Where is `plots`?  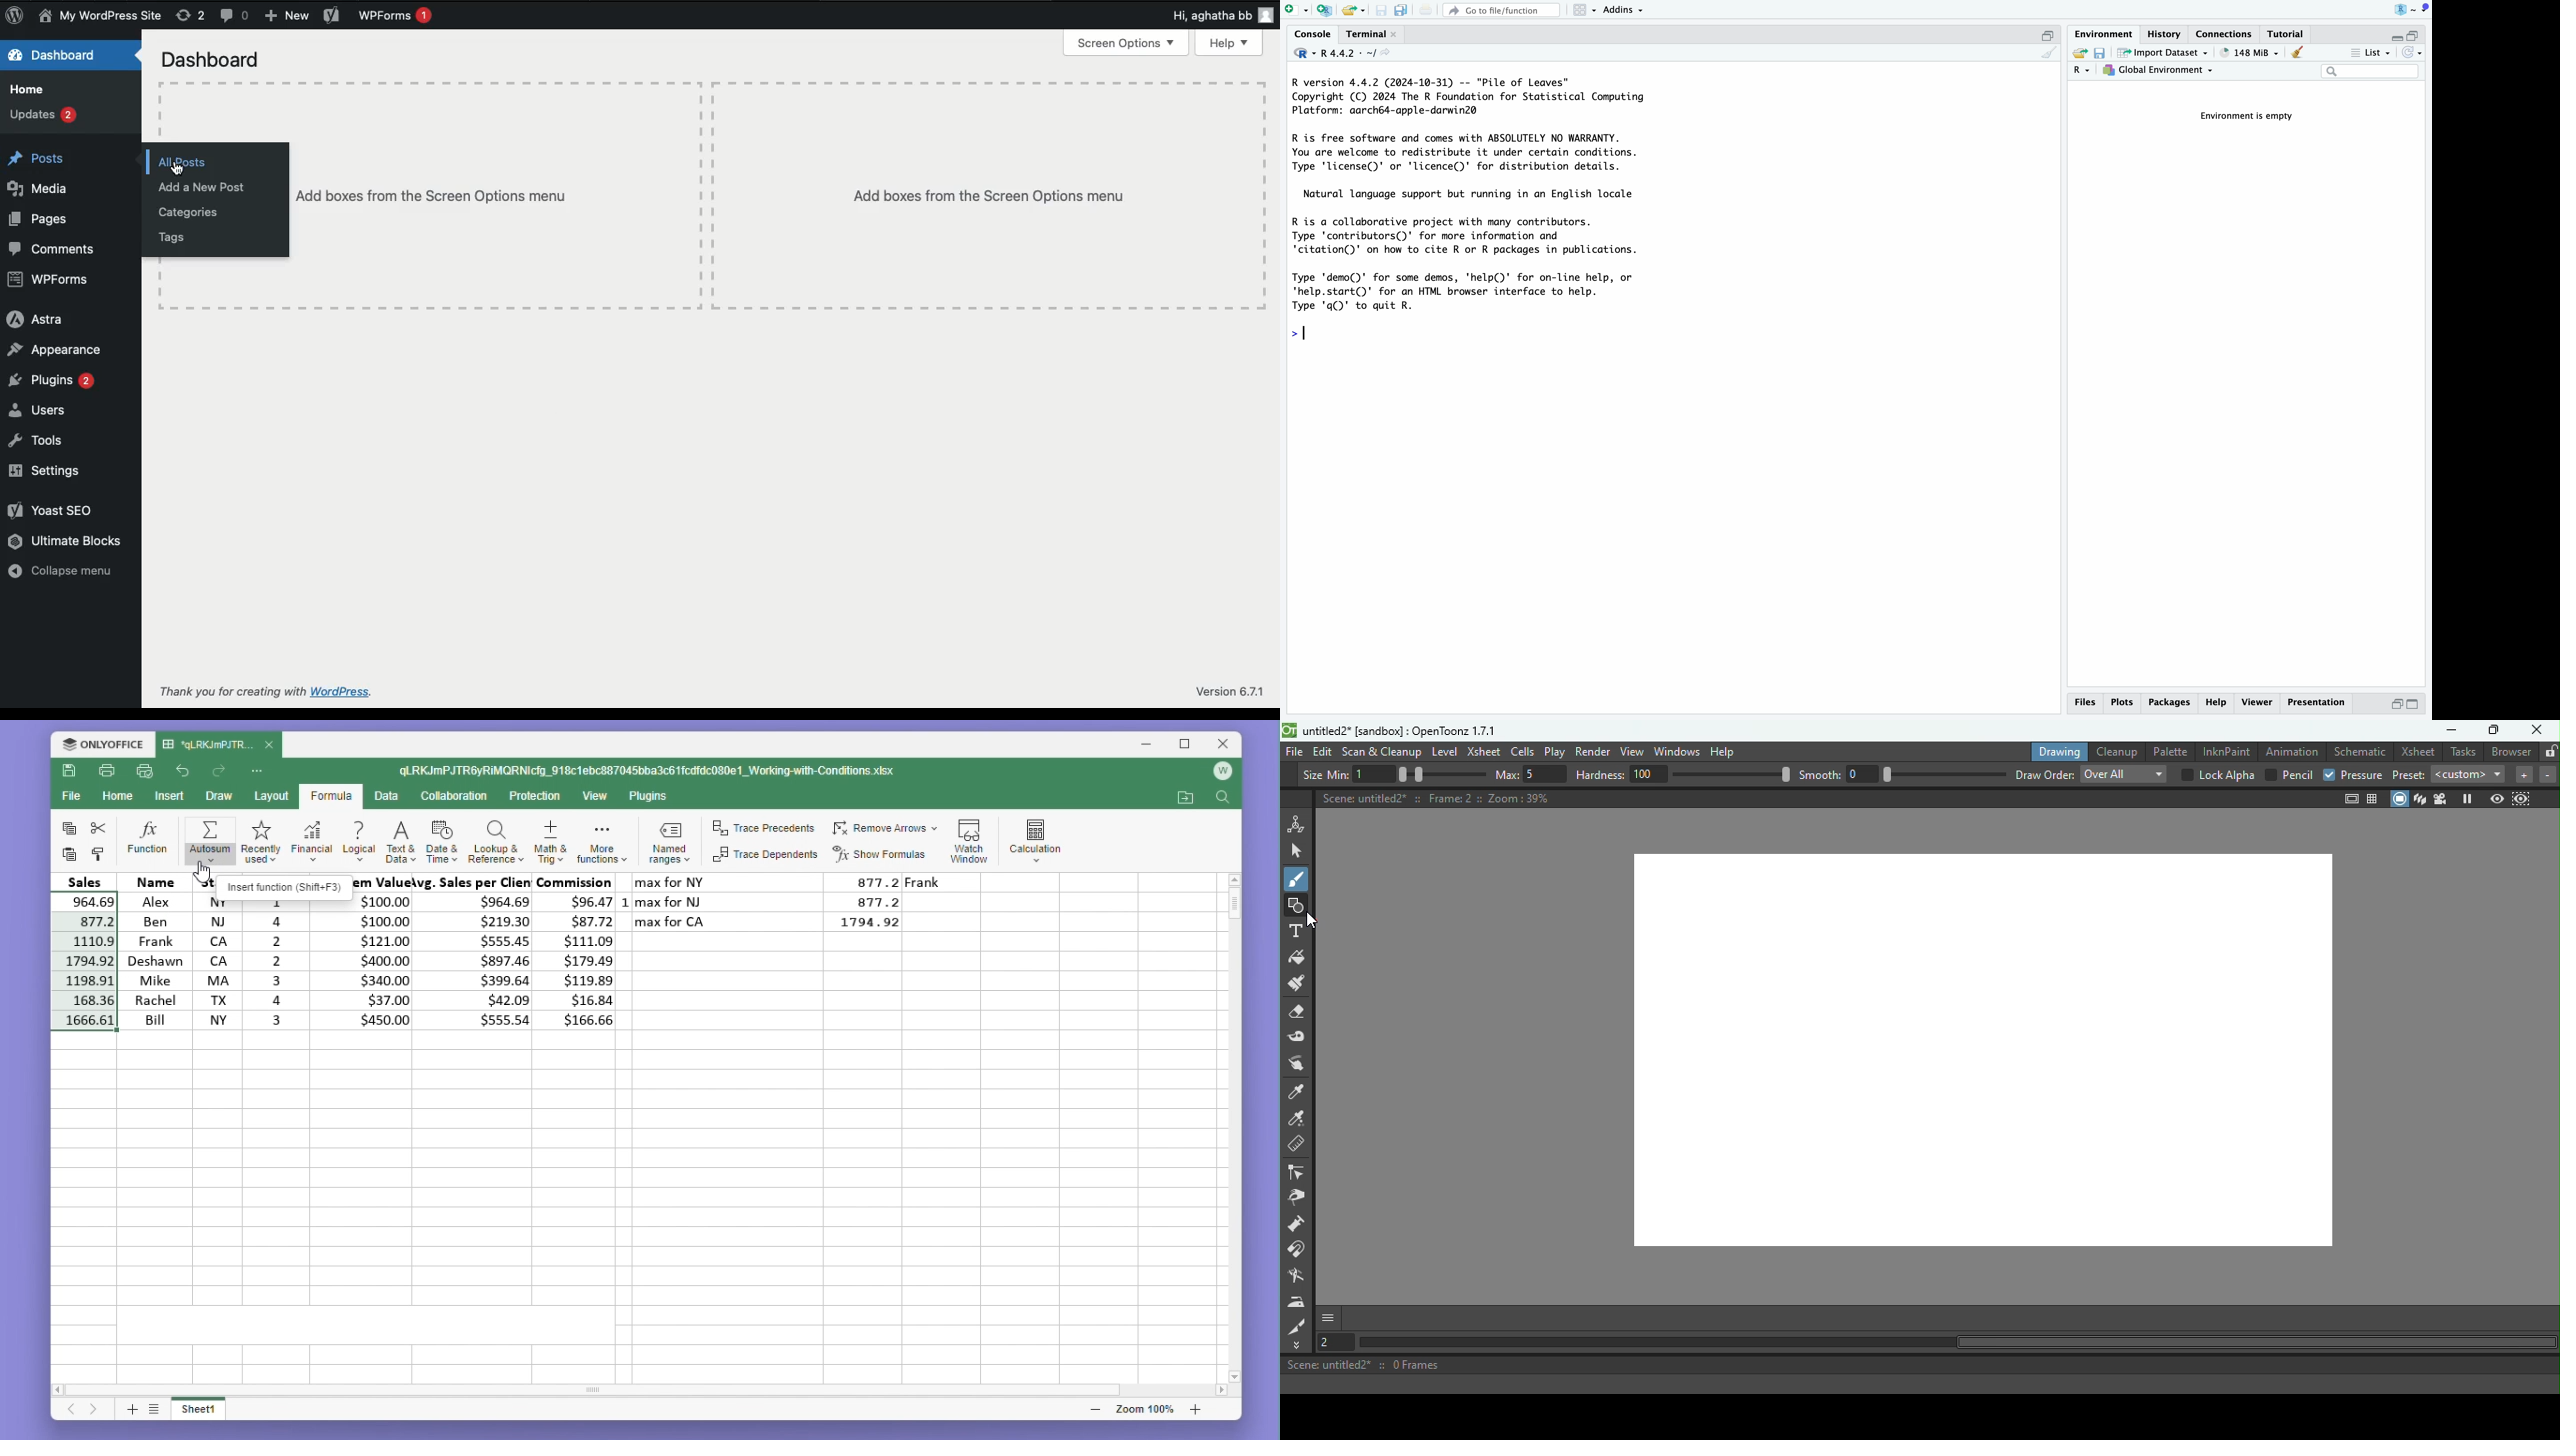 plots is located at coordinates (2122, 702).